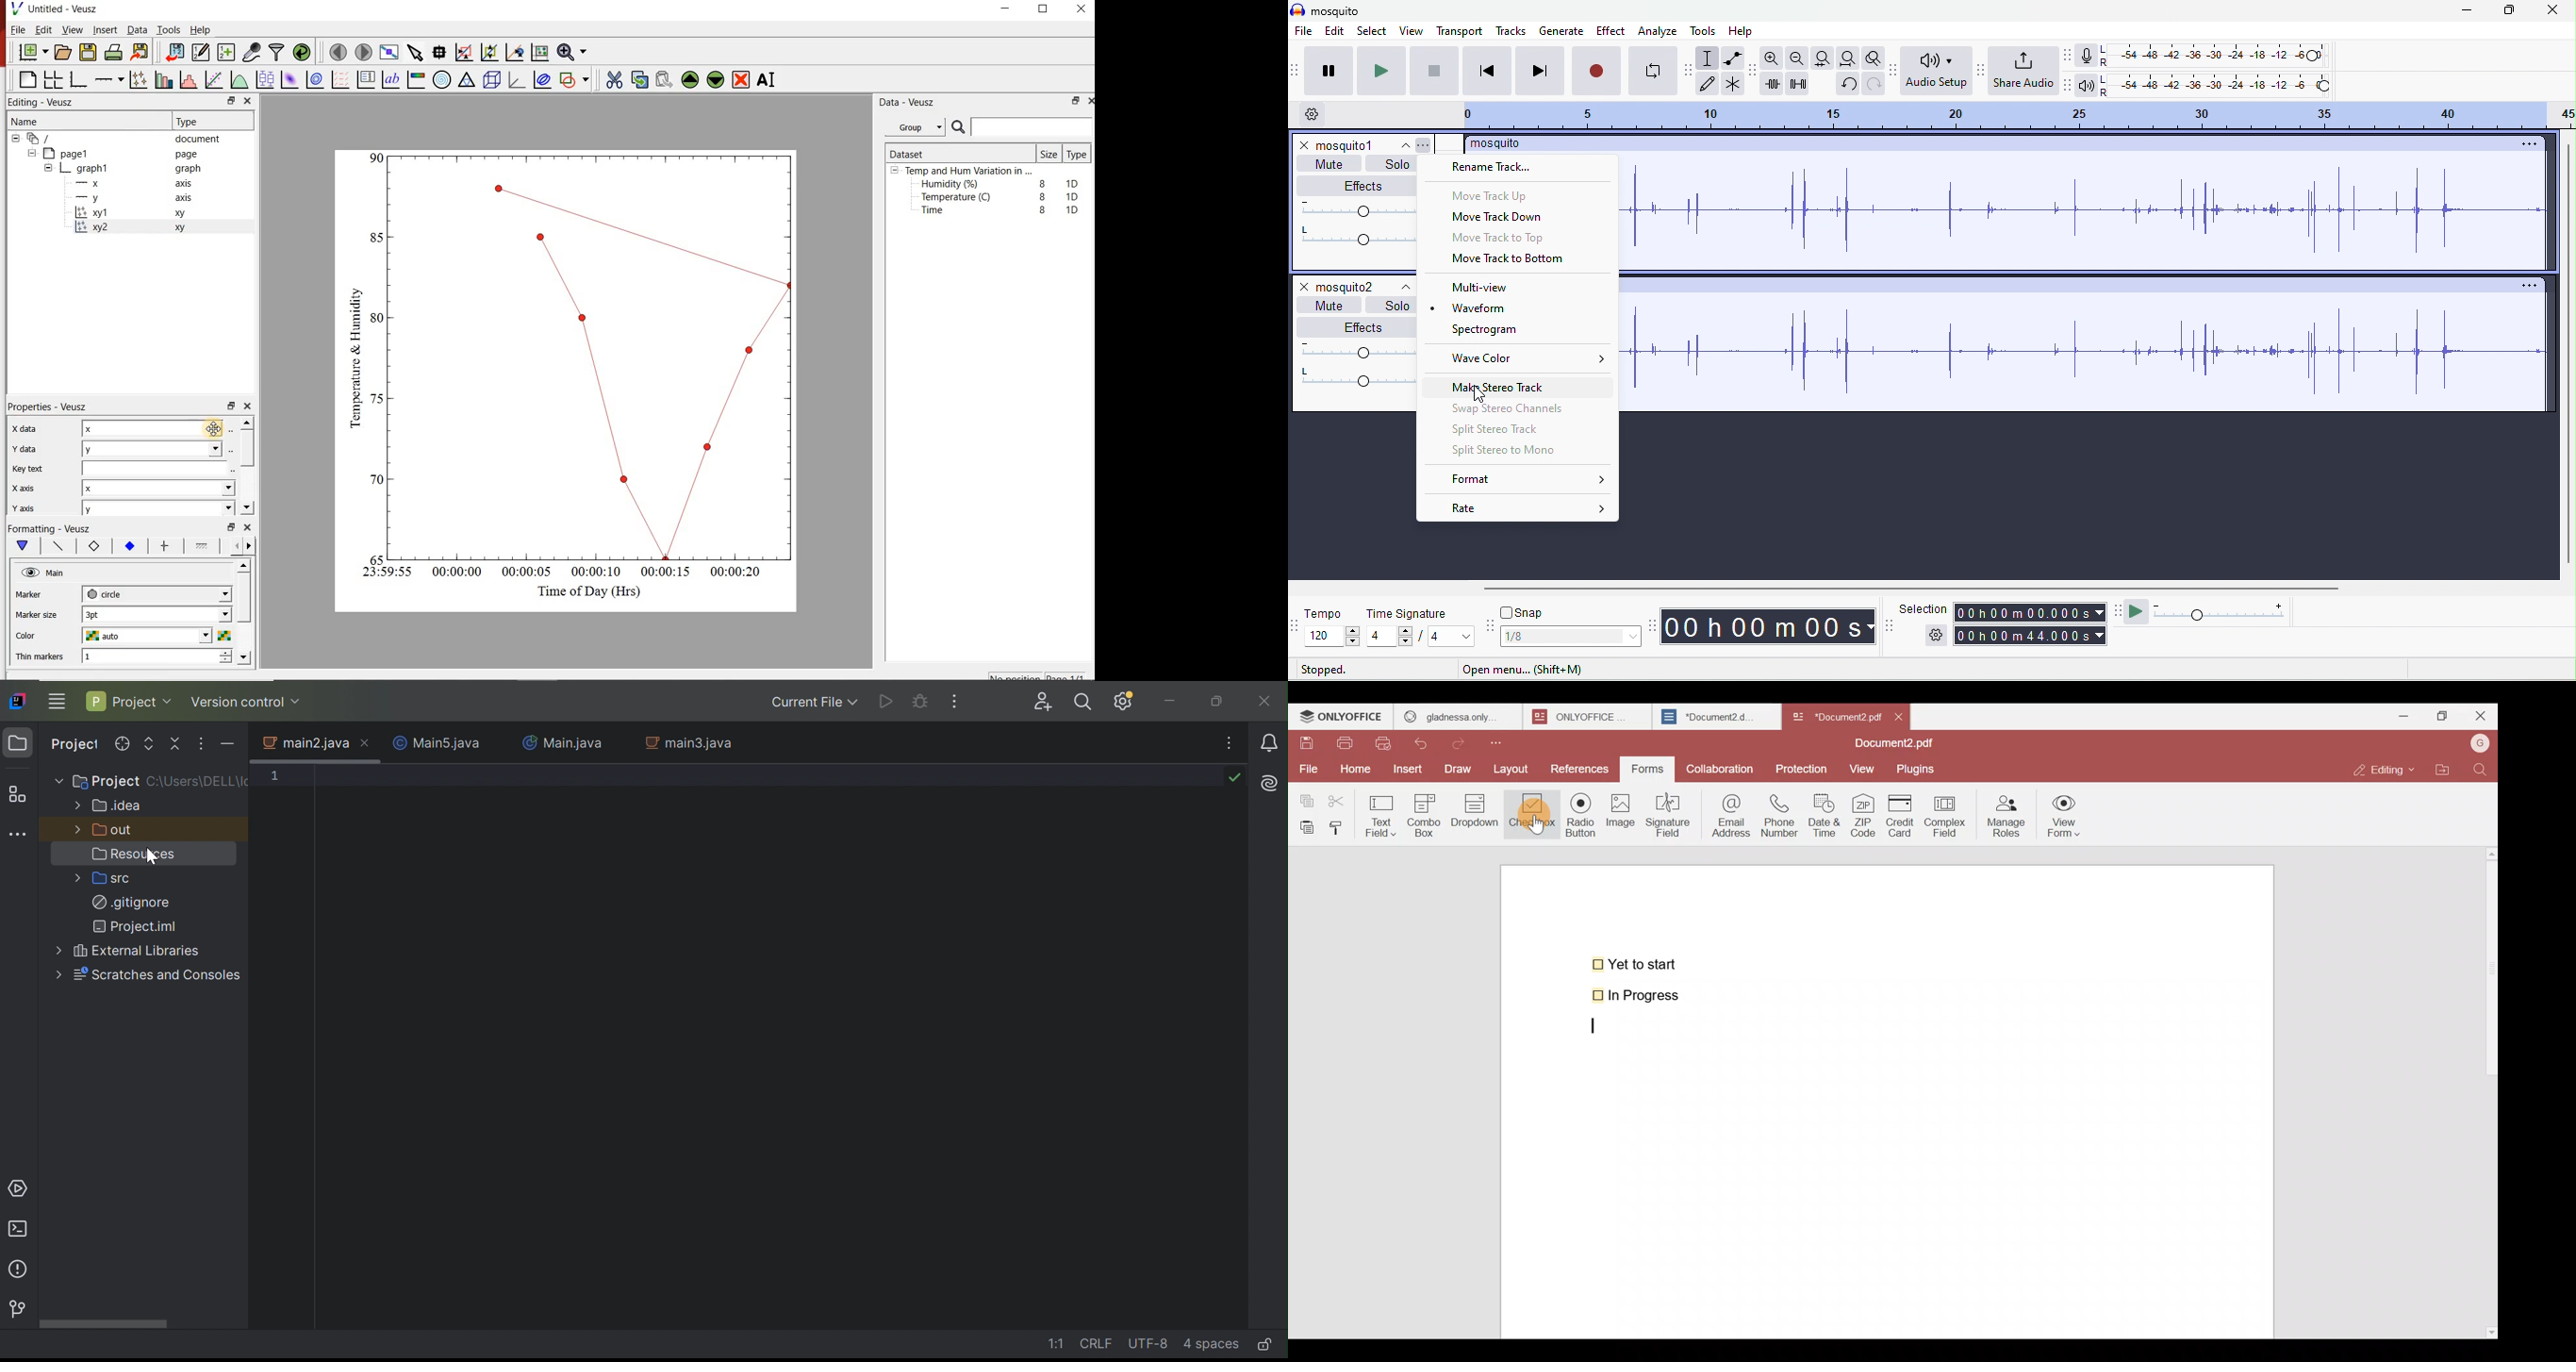 This screenshot has height=1372, width=2576. I want to click on Minimize, so click(1176, 702).